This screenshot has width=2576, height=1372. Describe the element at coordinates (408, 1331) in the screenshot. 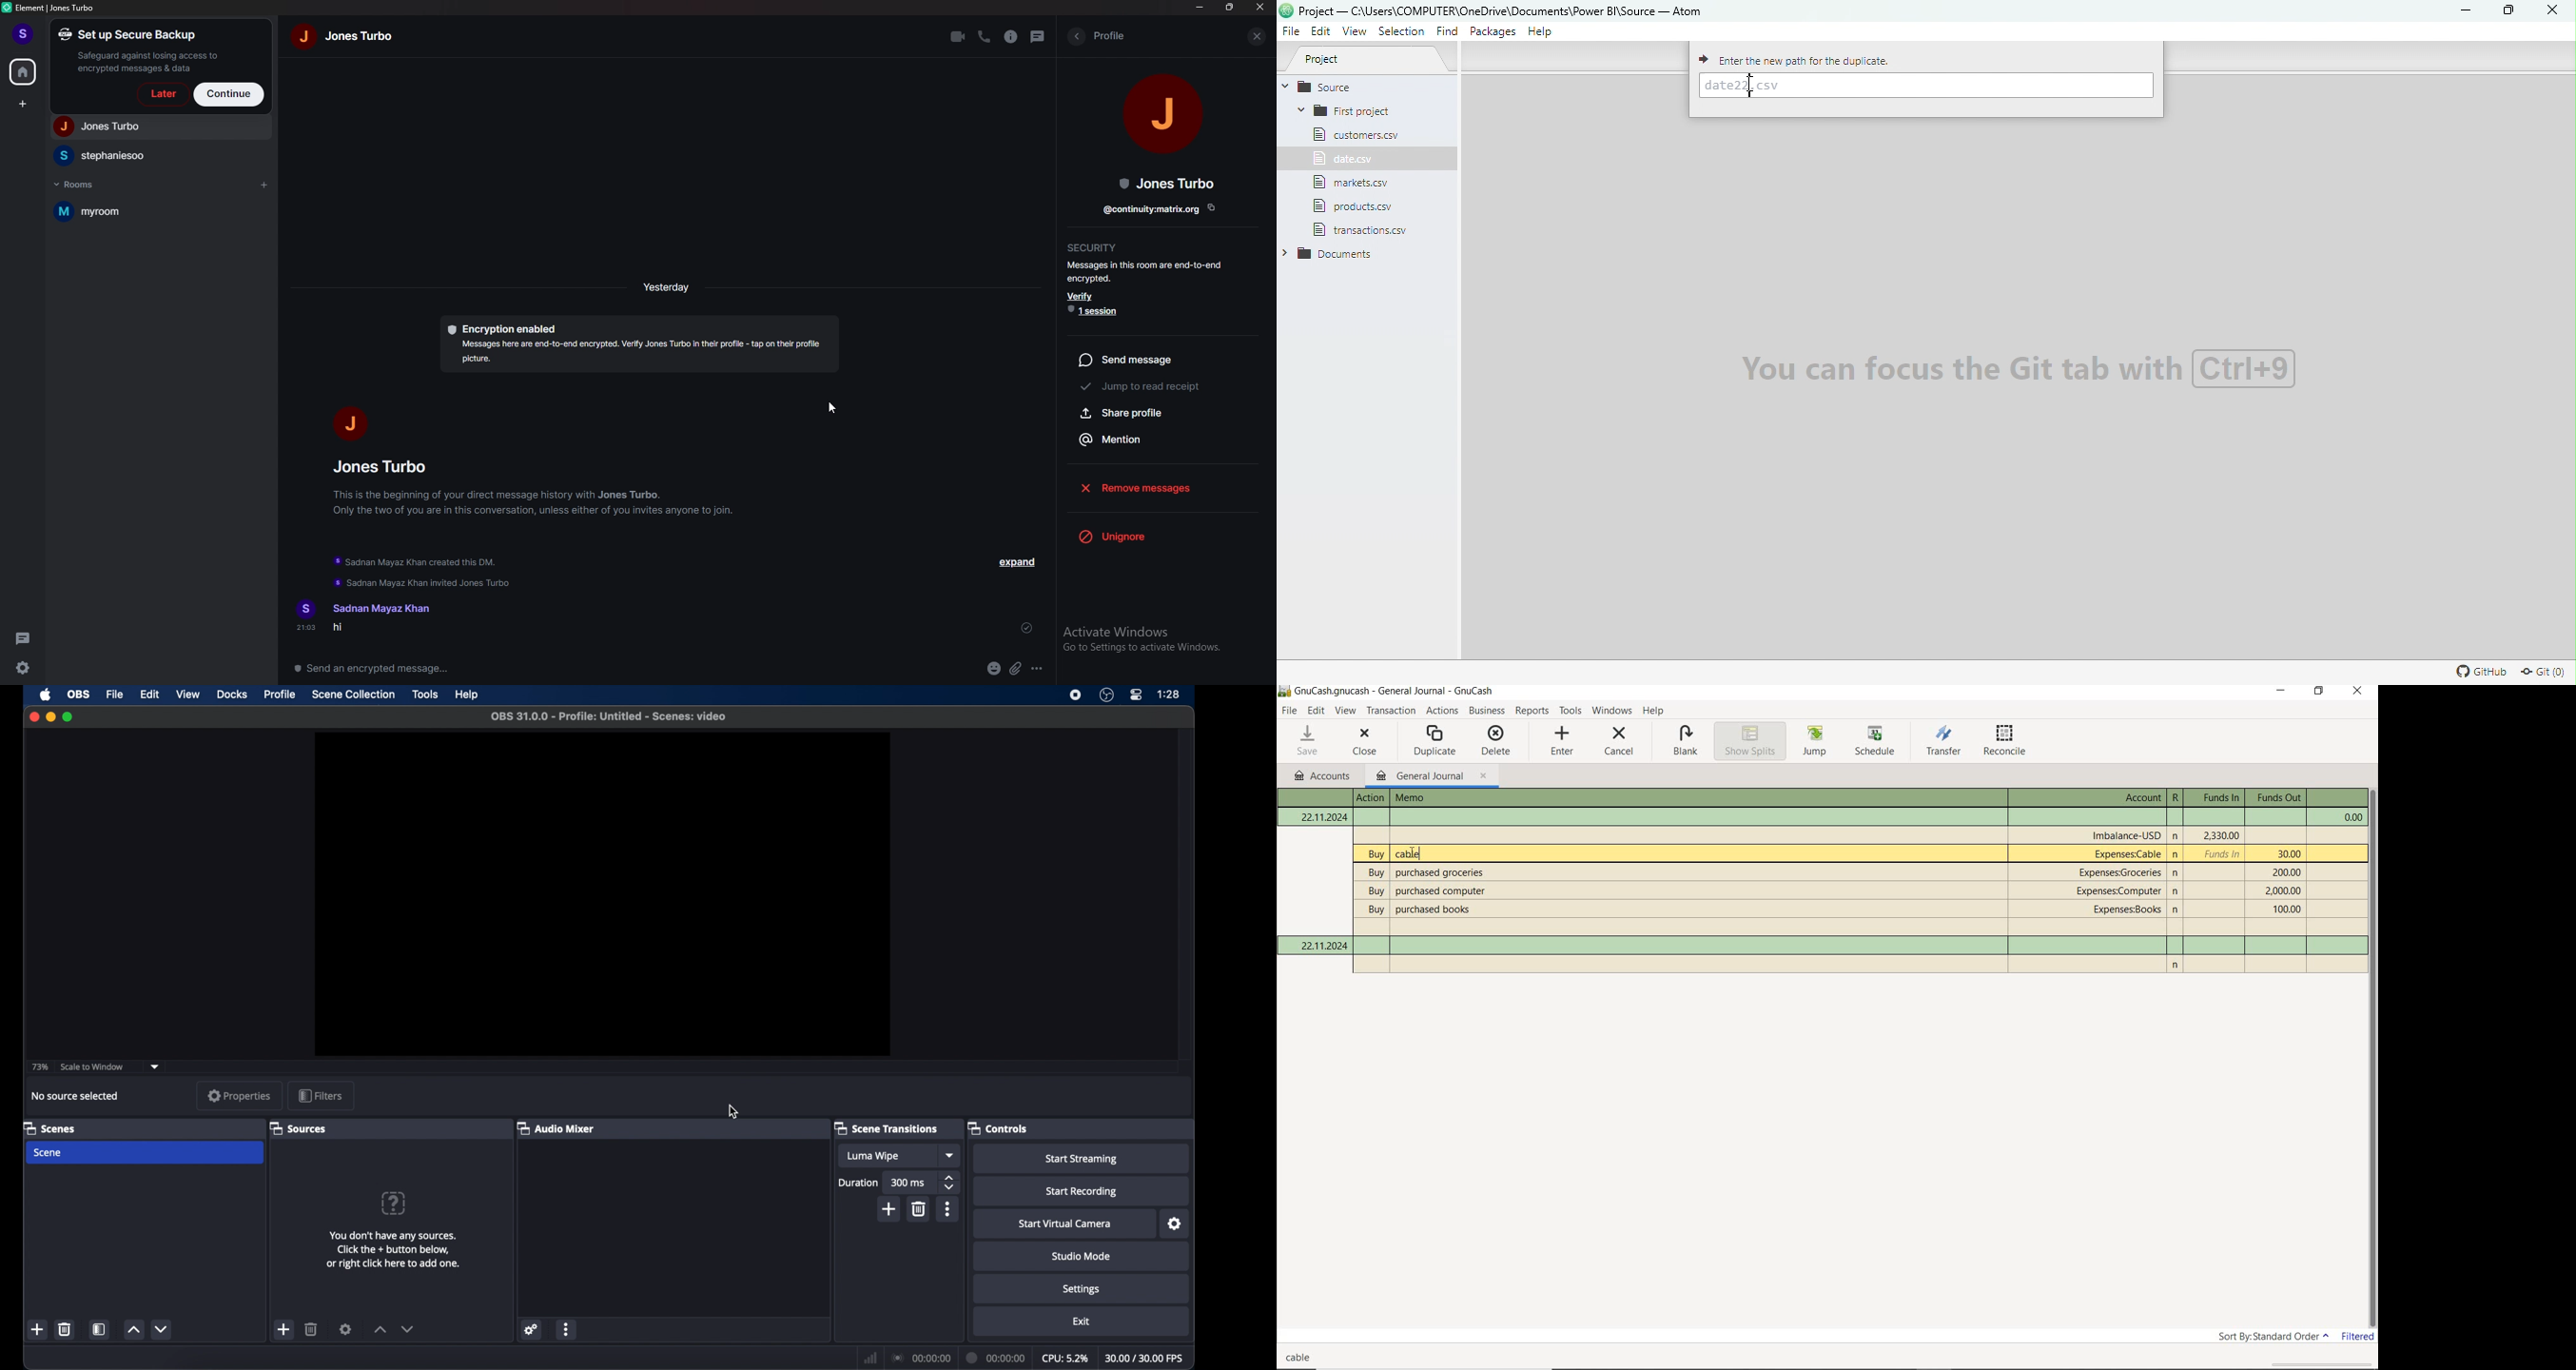

I see `decrement` at that location.